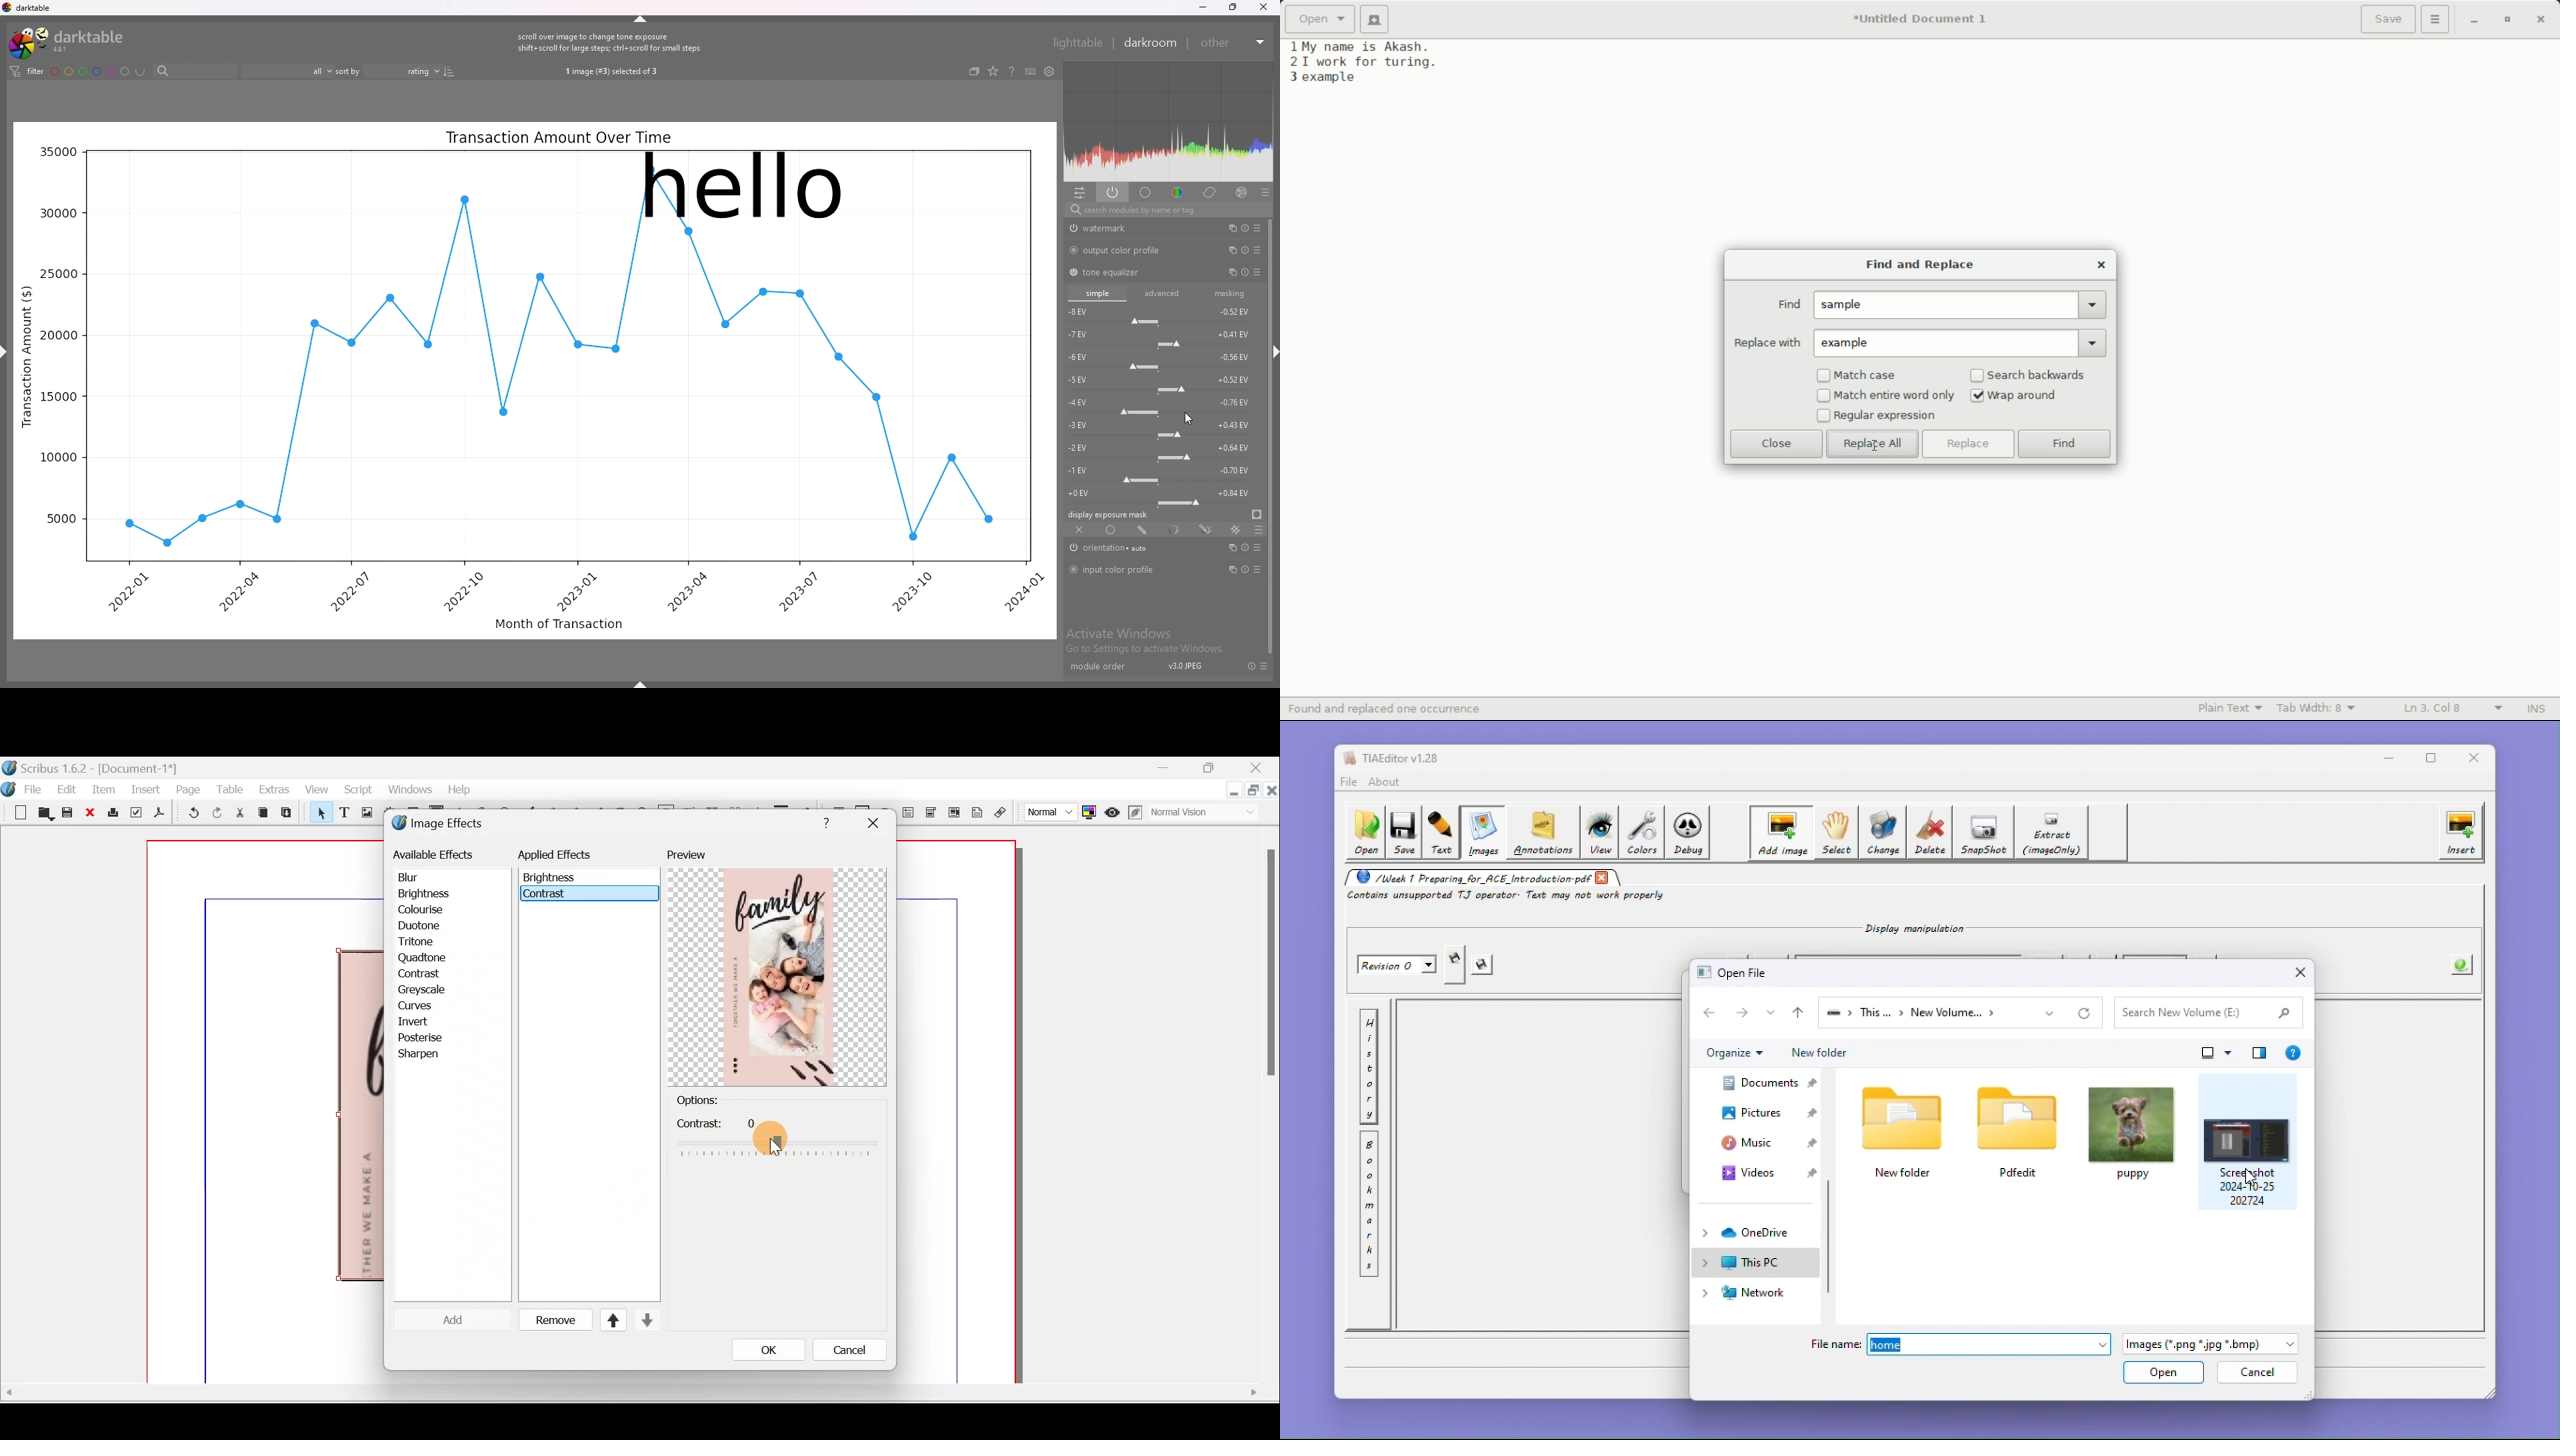 Image resolution: width=2576 pixels, height=1456 pixels. What do you see at coordinates (796, 591) in the screenshot?
I see `2023-07` at bounding box center [796, 591].